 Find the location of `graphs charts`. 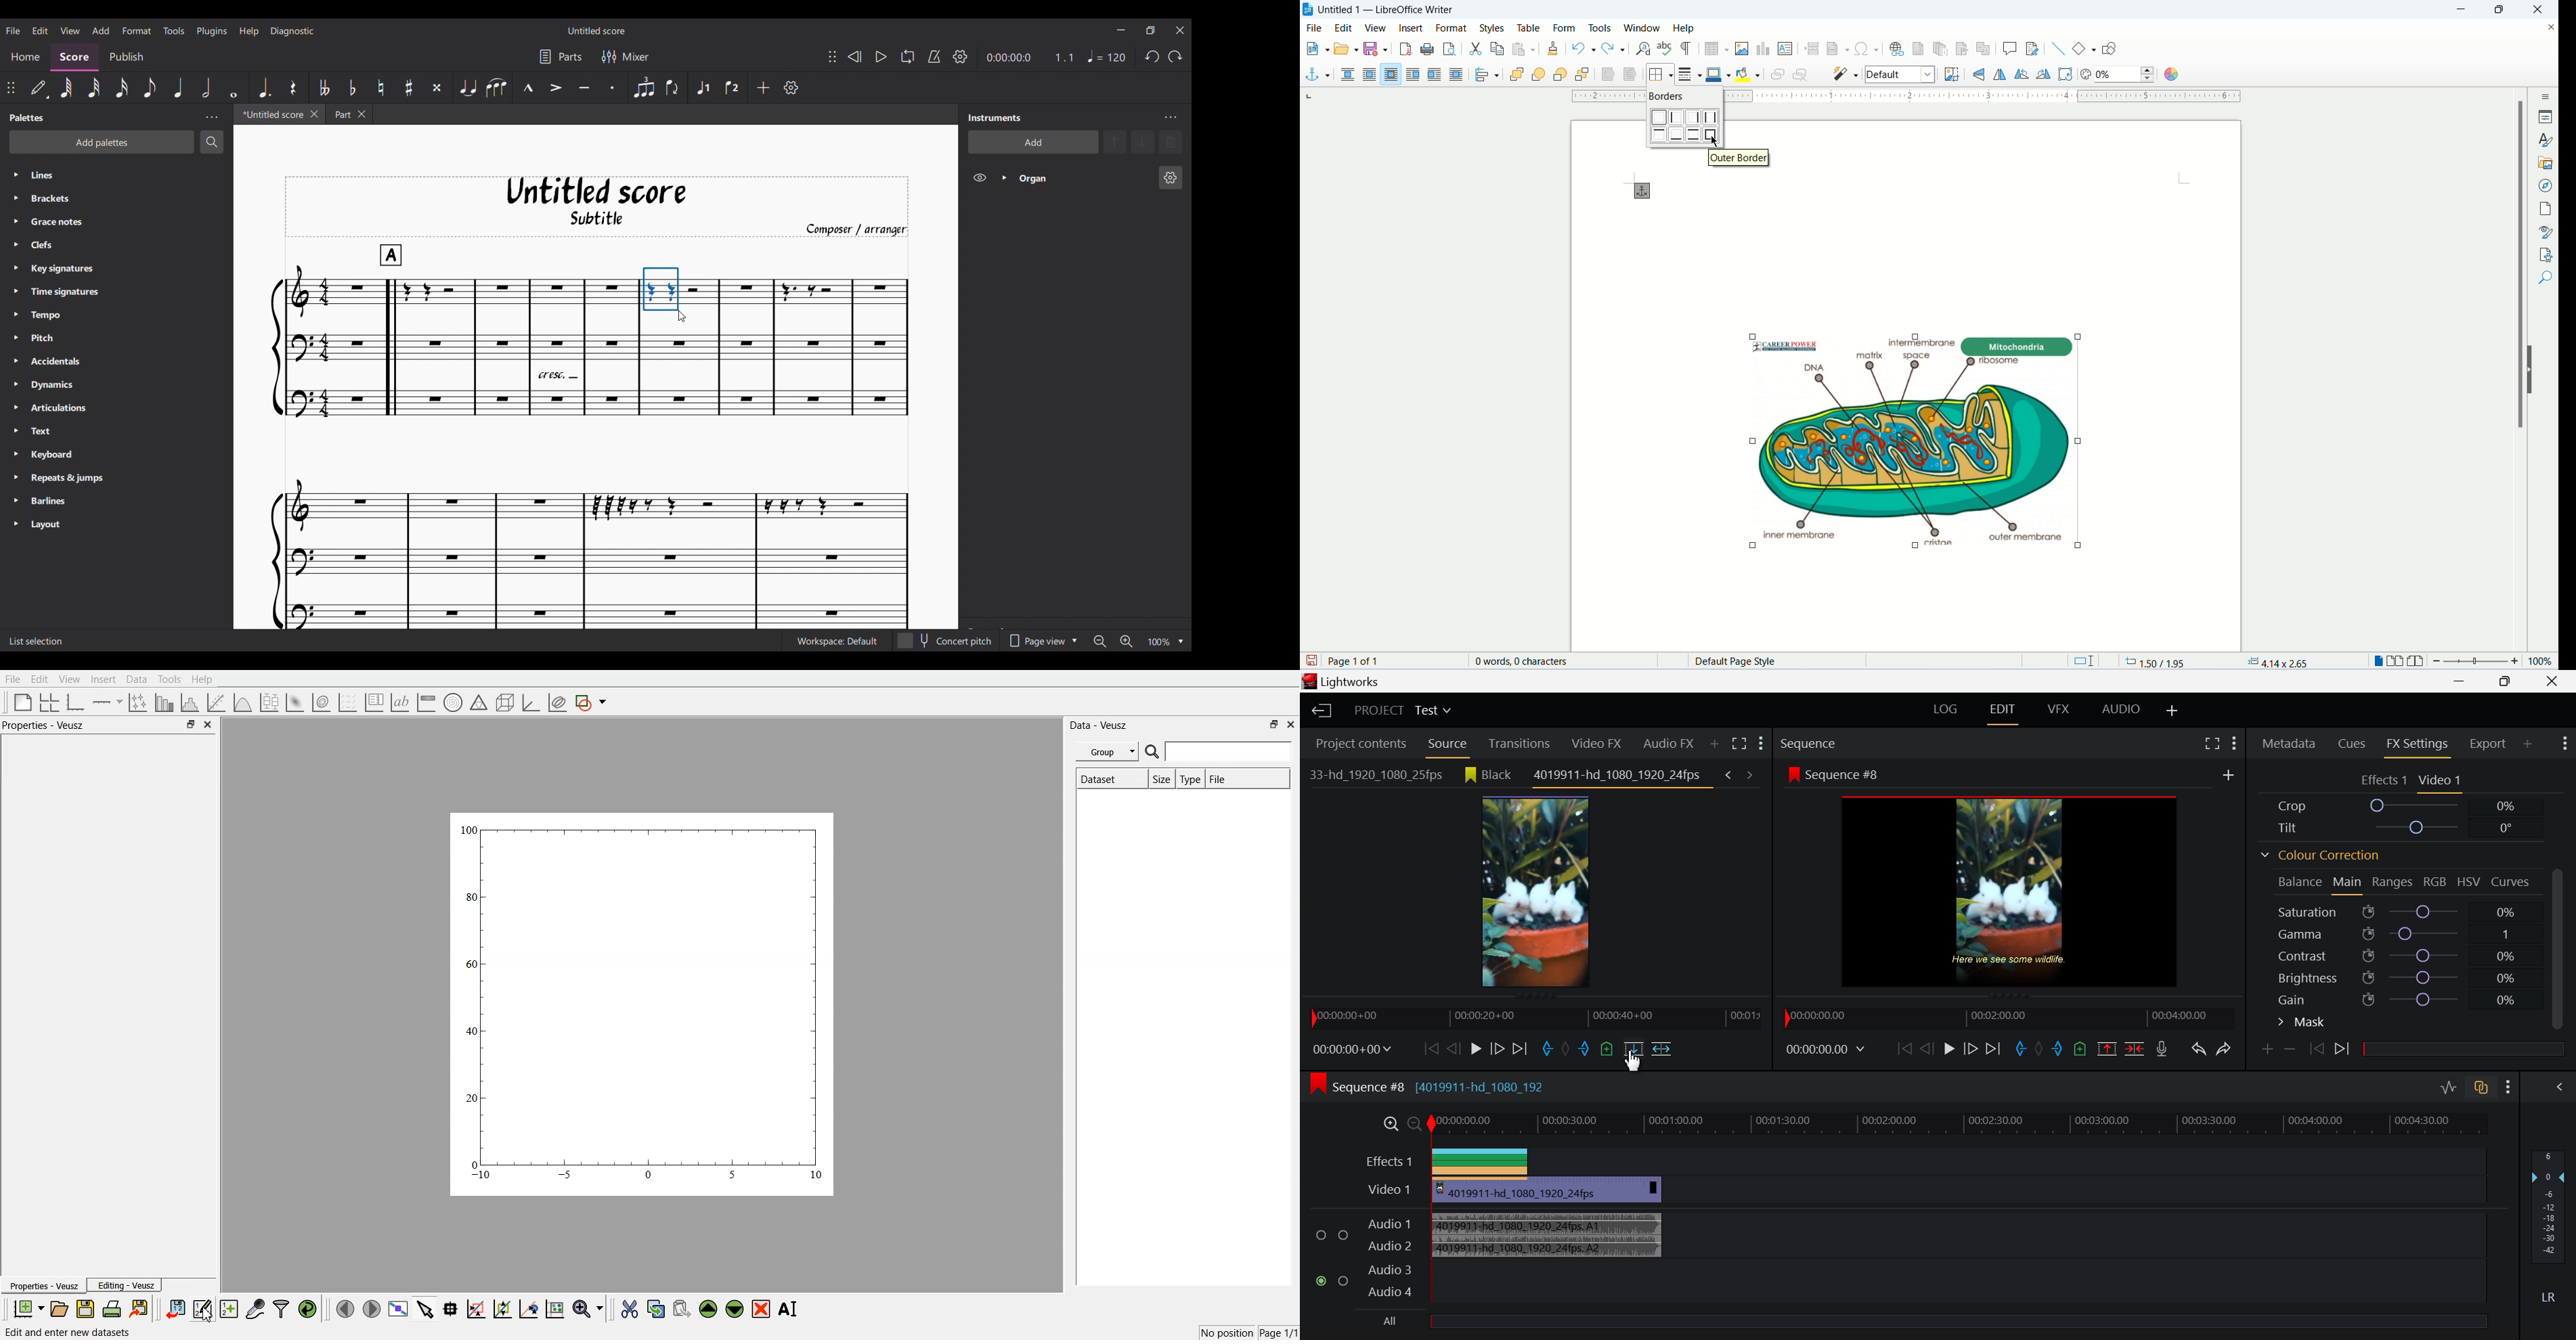

graphs charts is located at coordinates (641, 1003).